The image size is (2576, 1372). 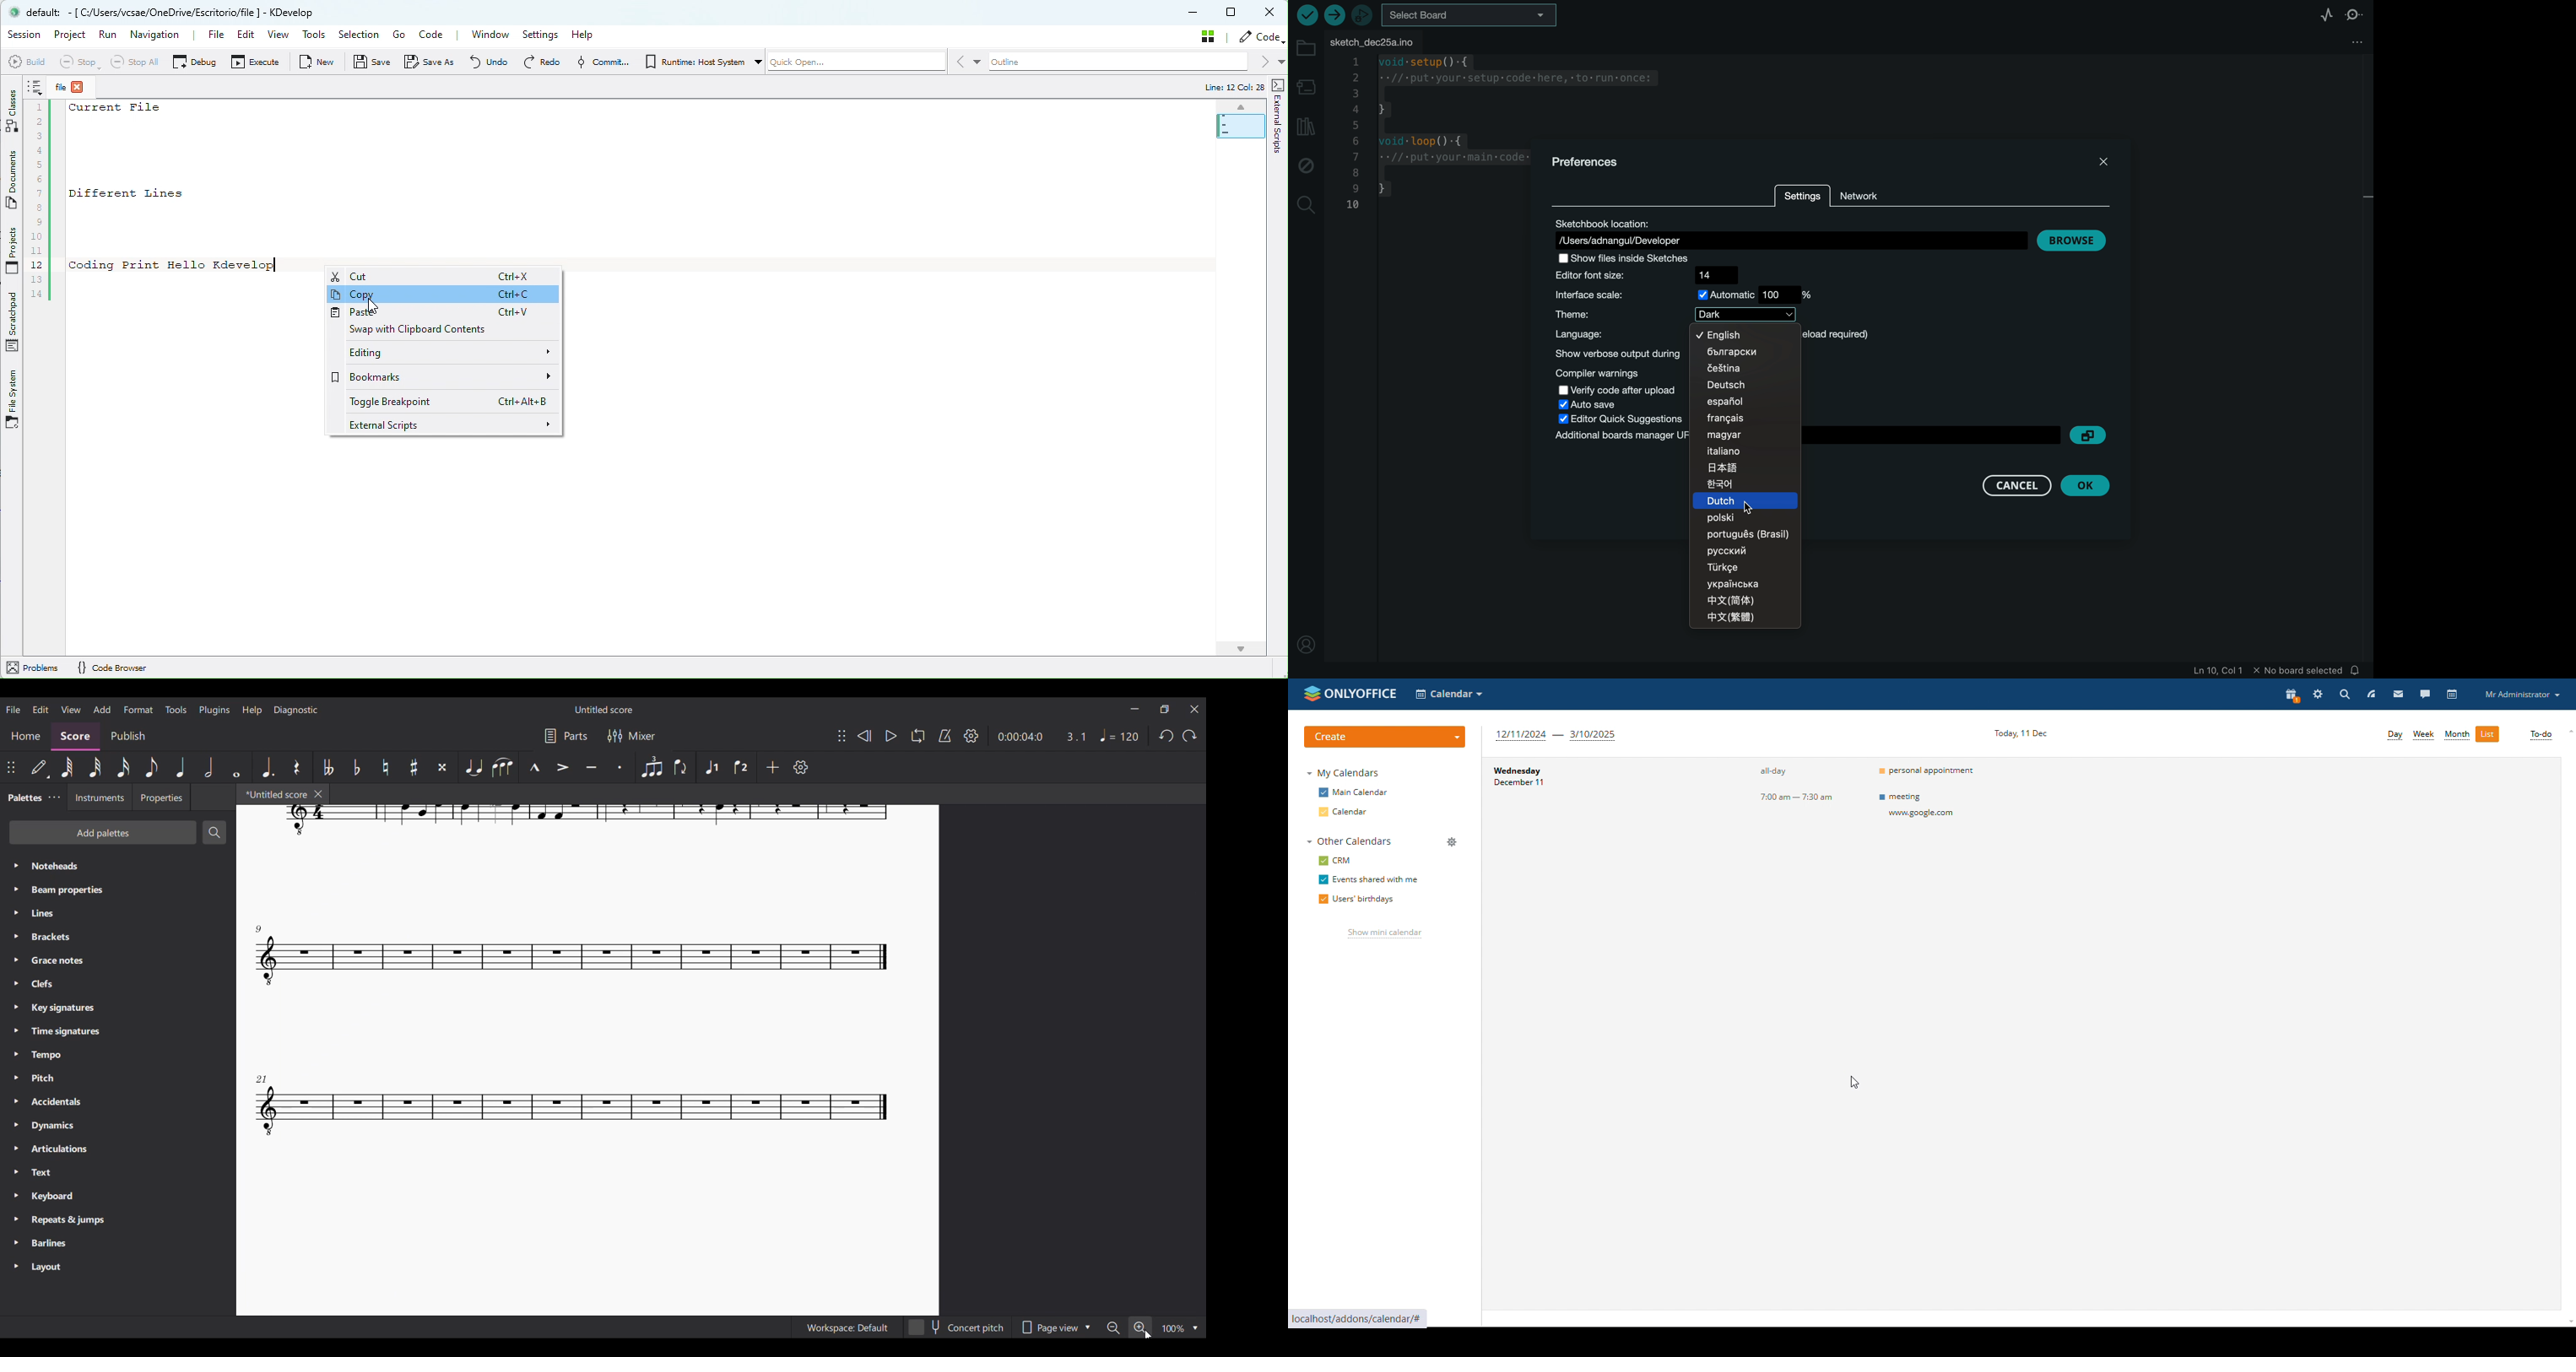 What do you see at coordinates (26, 736) in the screenshot?
I see `Home section` at bounding box center [26, 736].